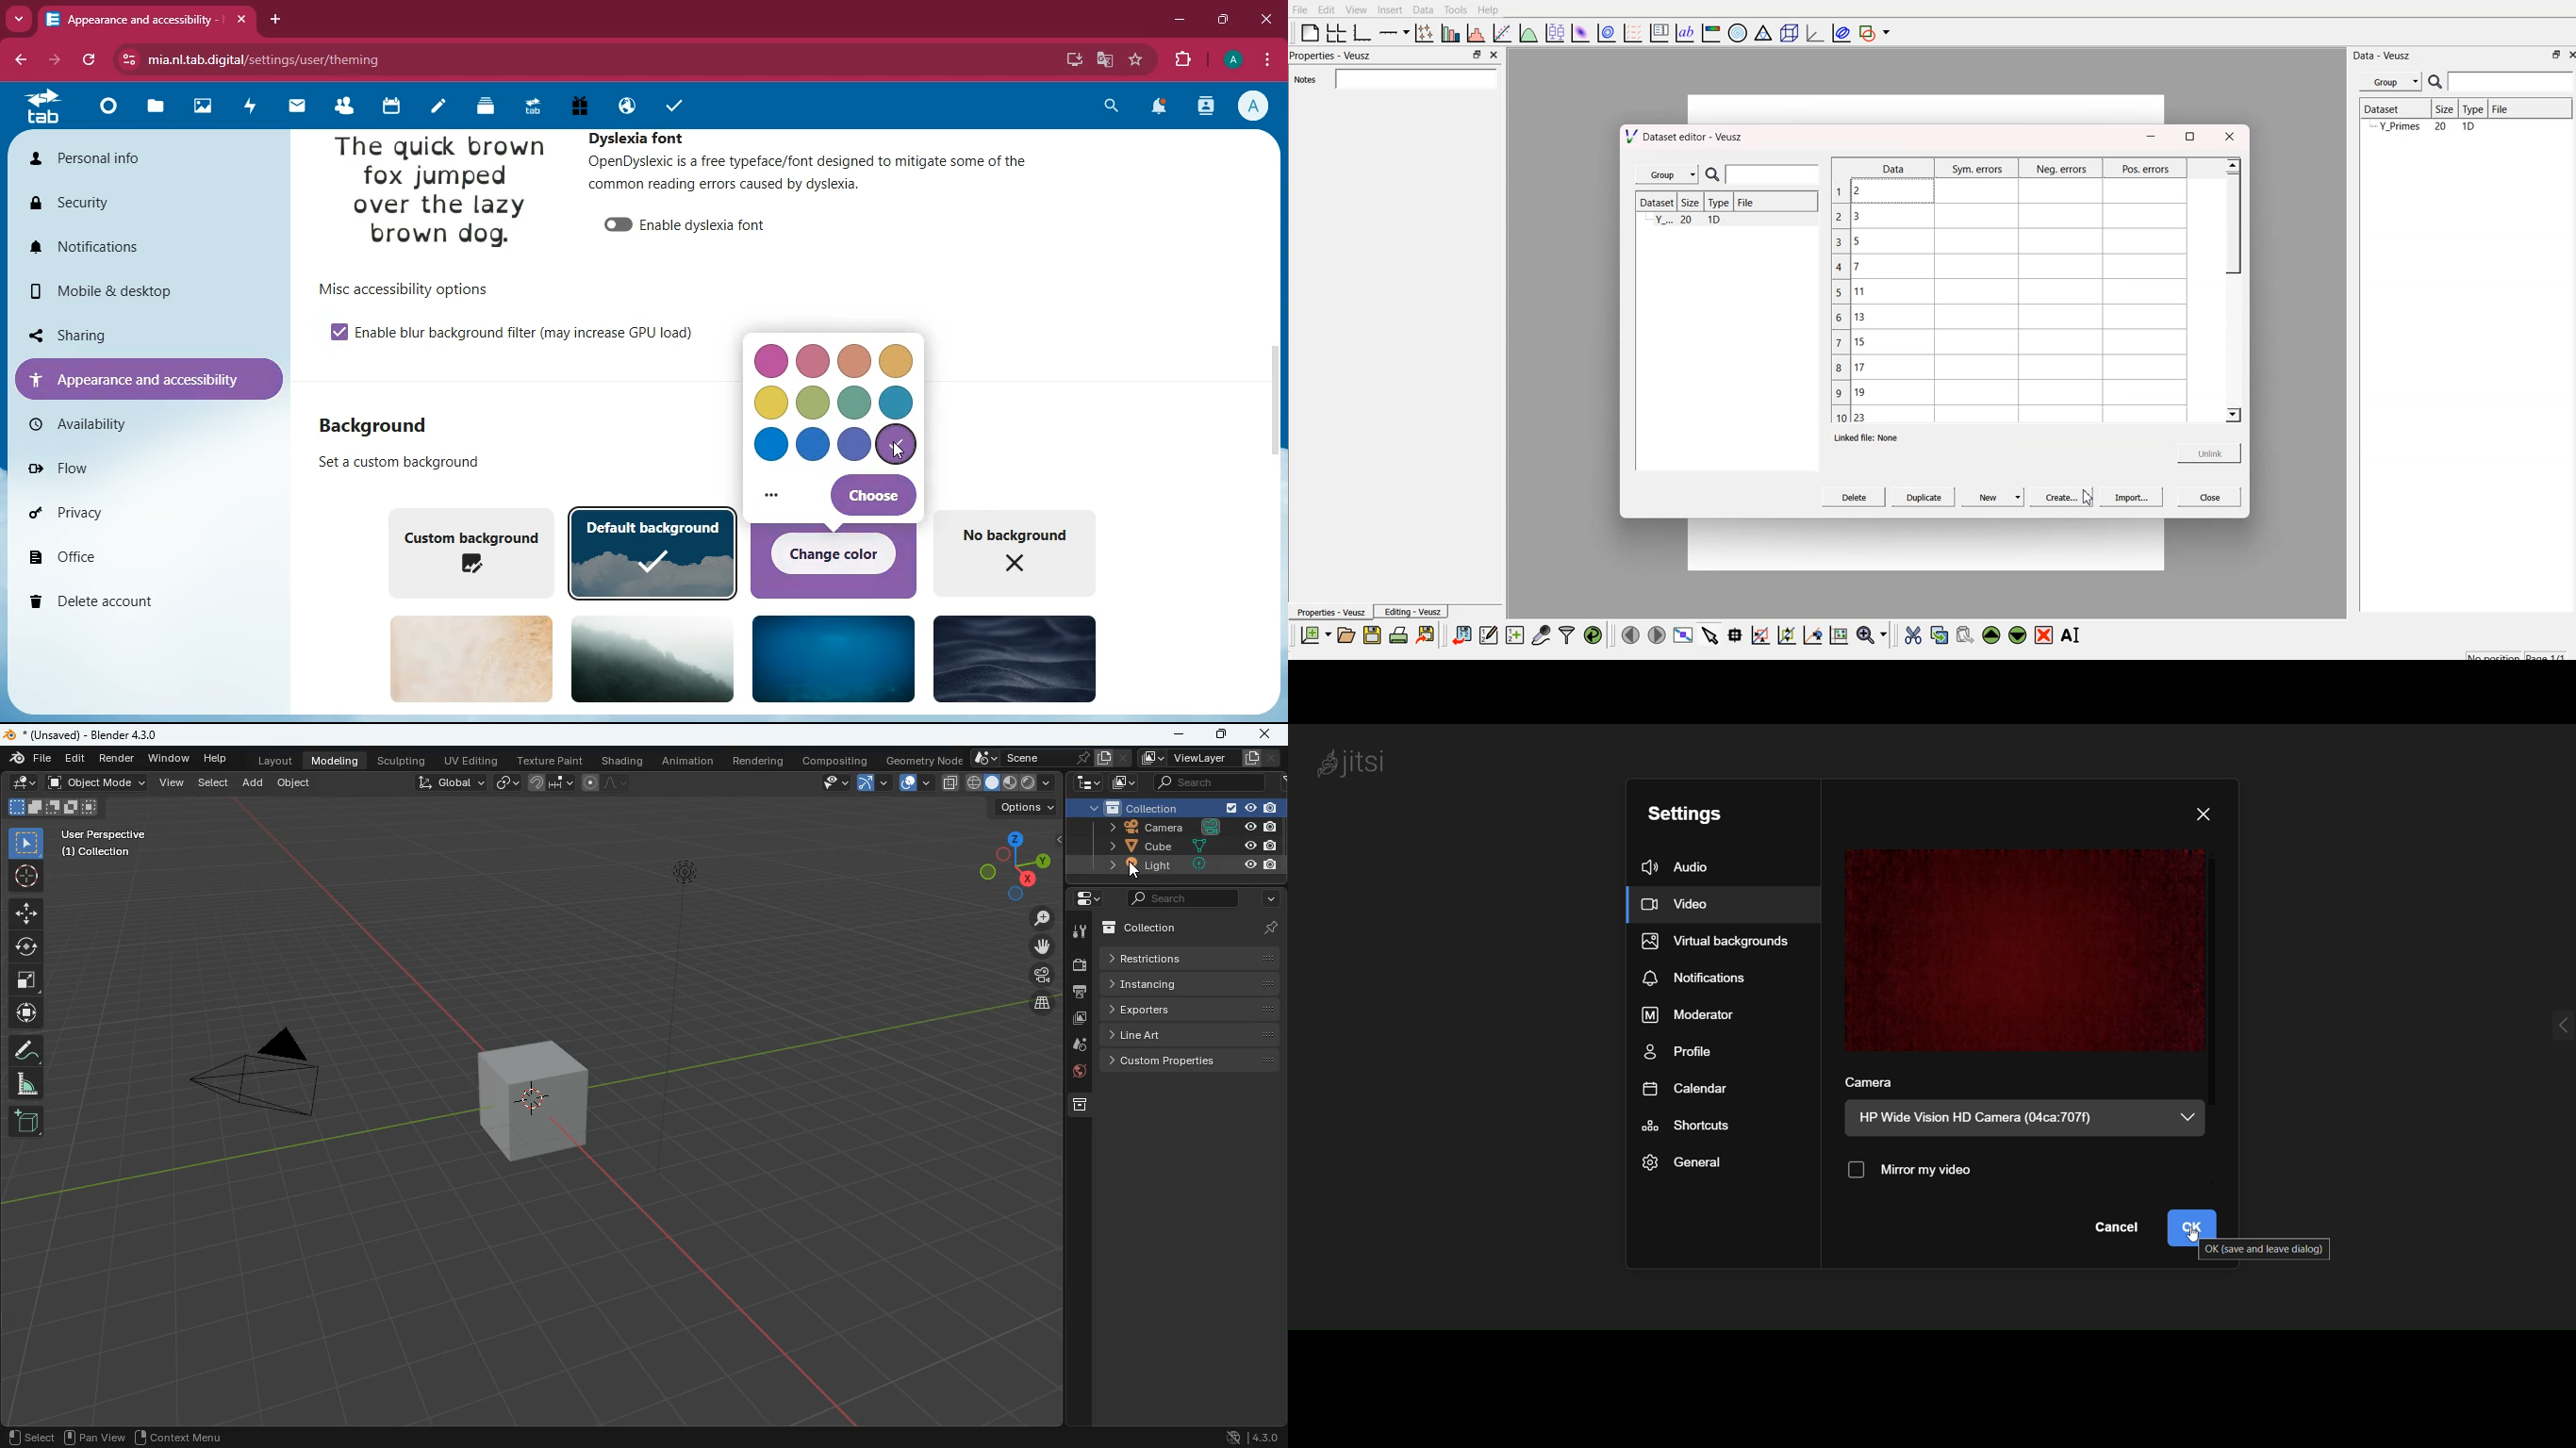 This screenshot has width=2576, height=1456. What do you see at coordinates (509, 783) in the screenshot?
I see `link` at bounding box center [509, 783].